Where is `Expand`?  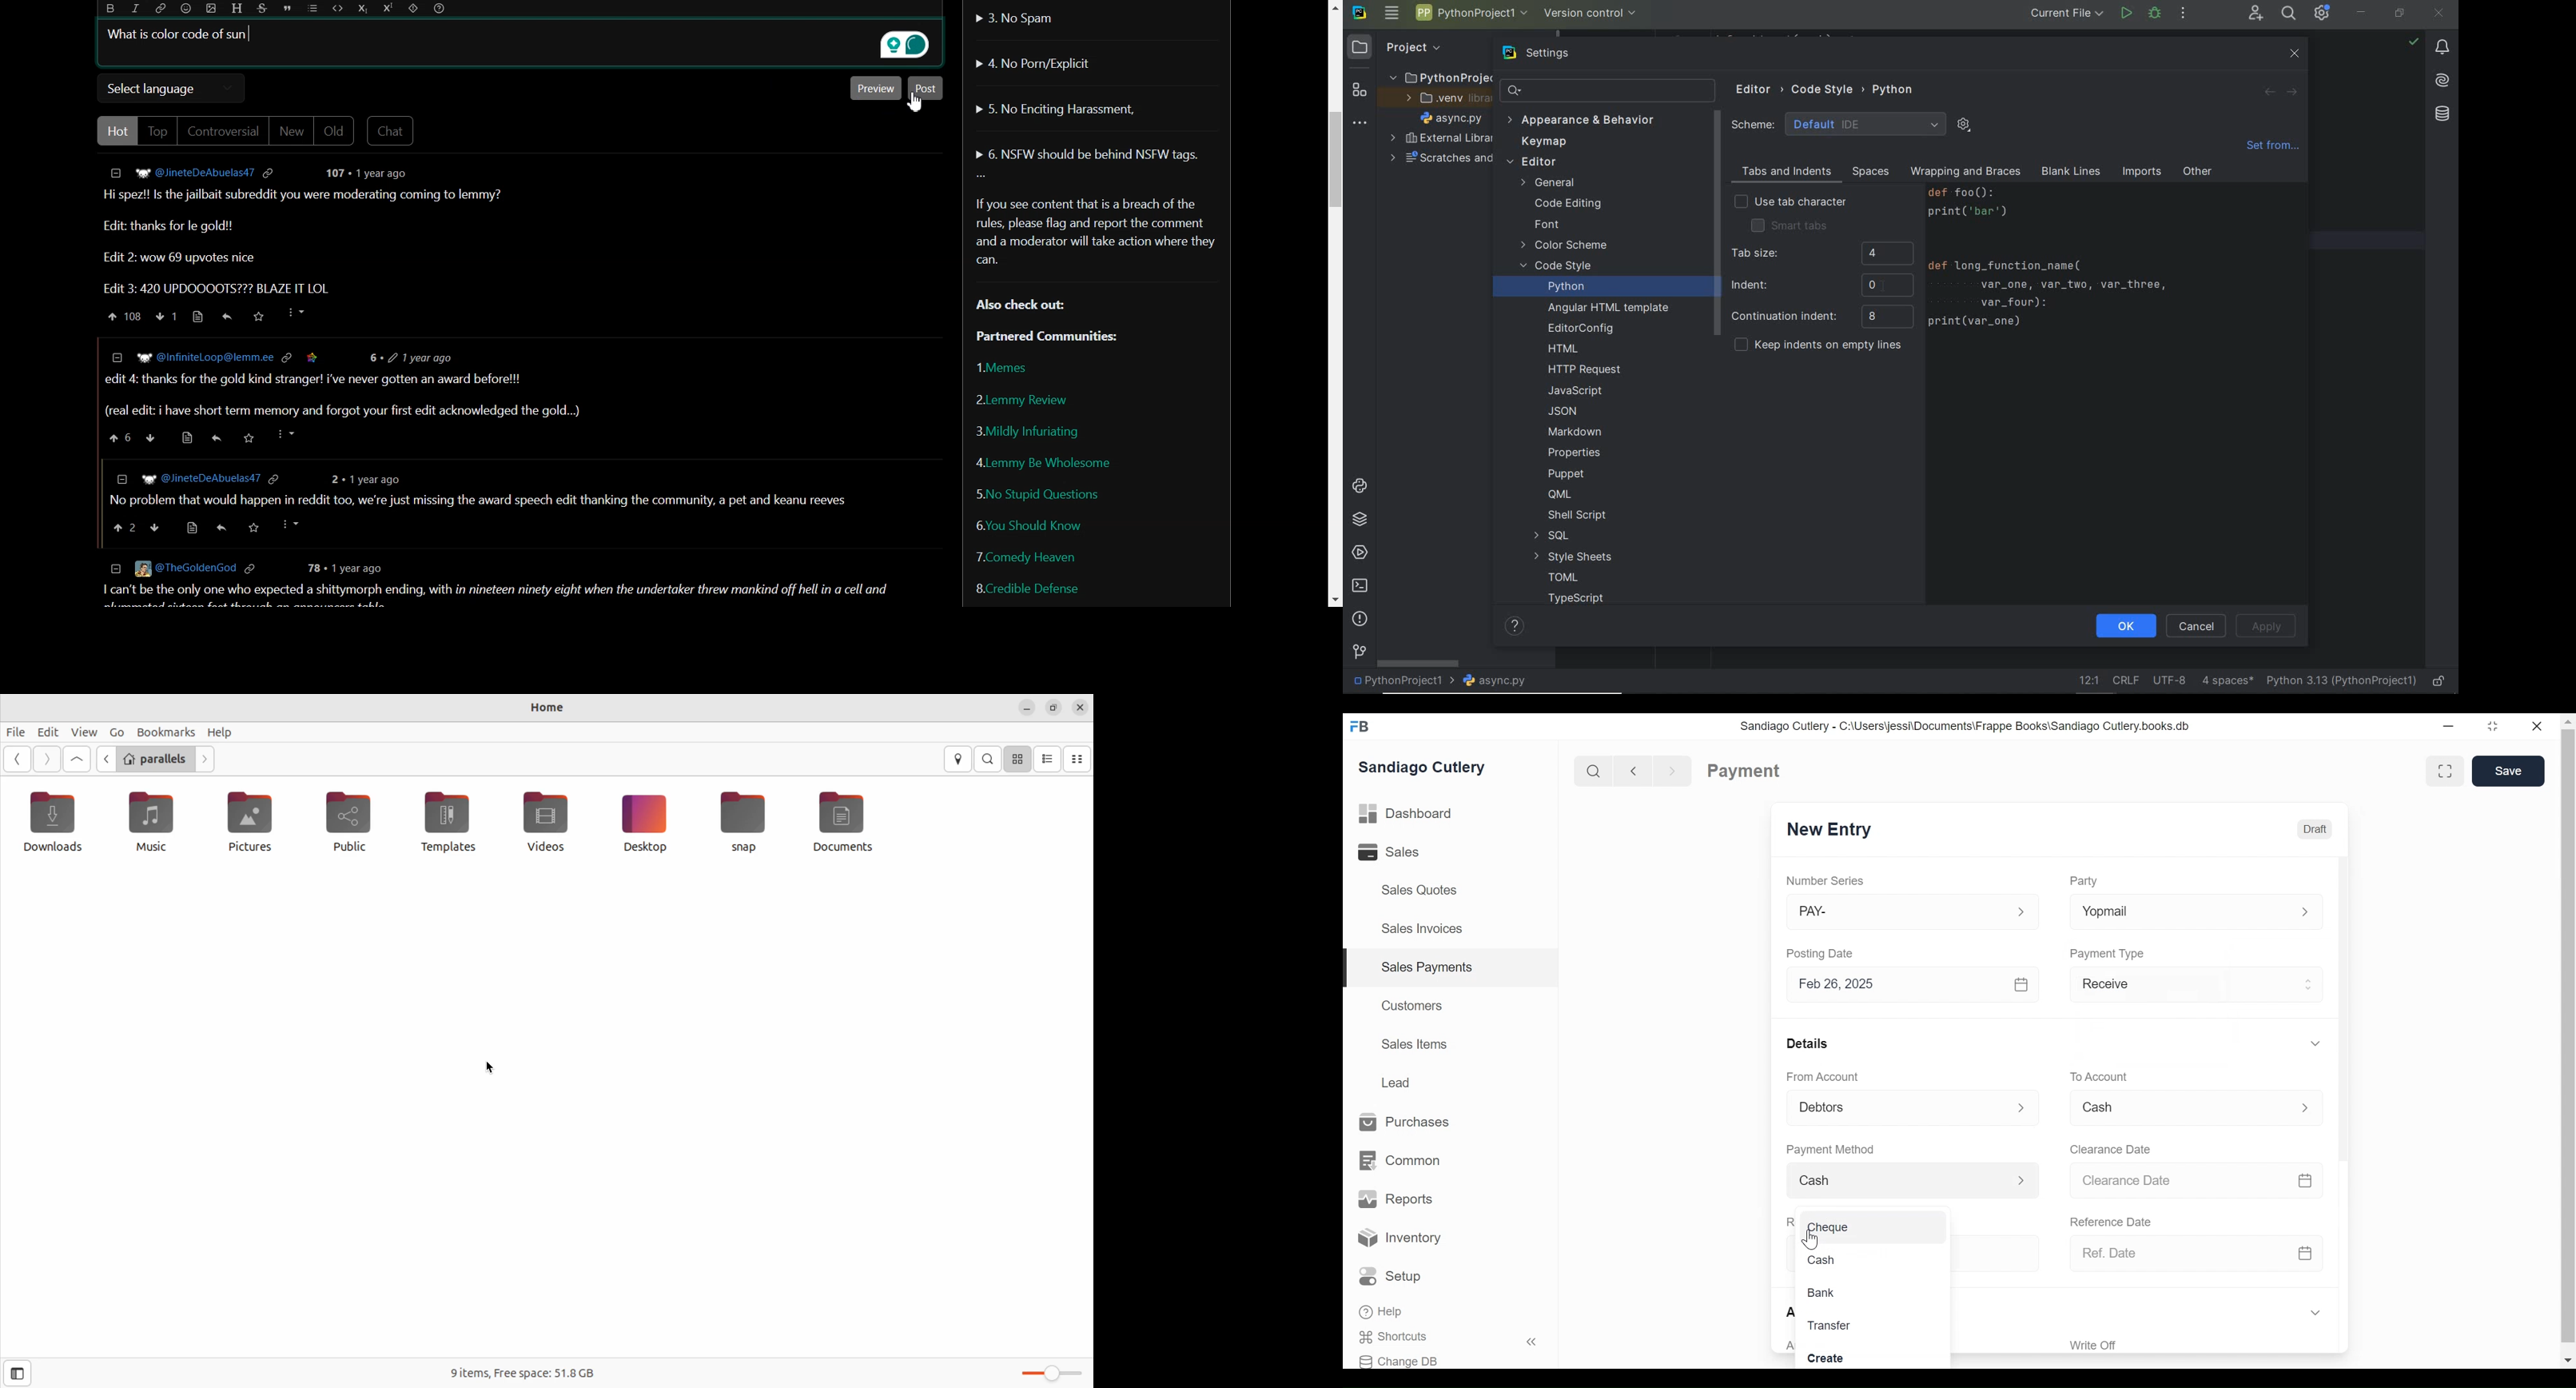
Expand is located at coordinates (2023, 1108).